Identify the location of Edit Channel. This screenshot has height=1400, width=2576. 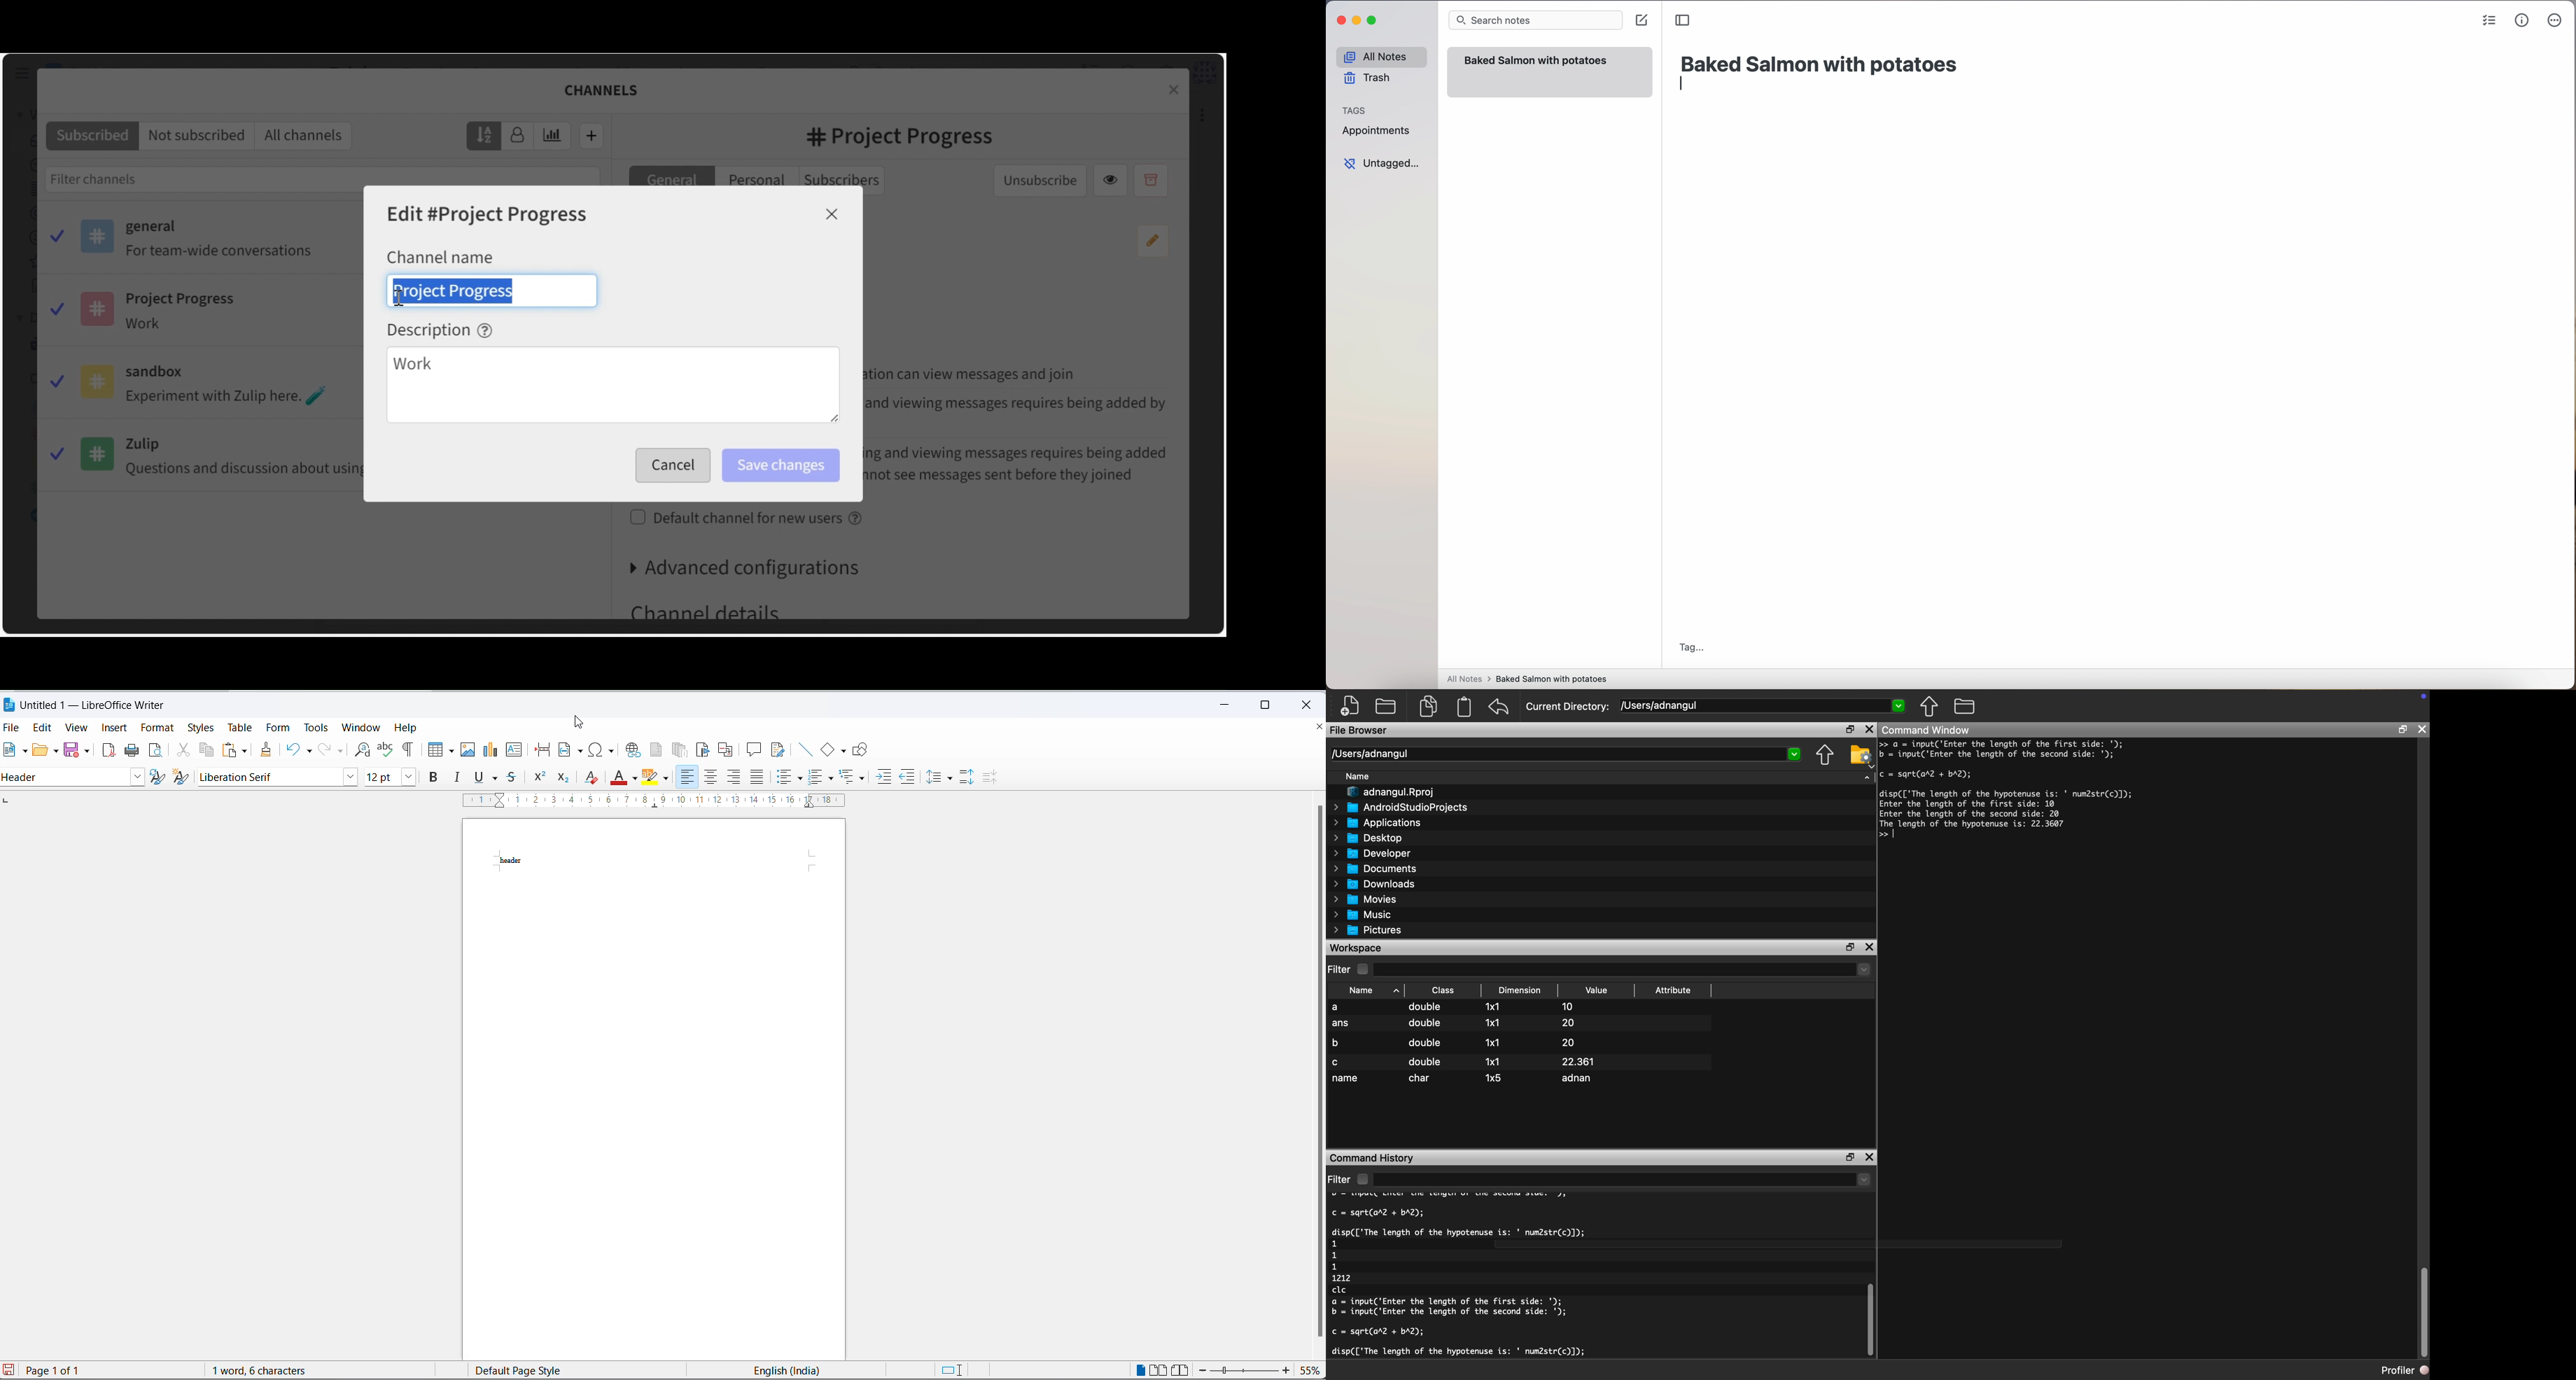
(489, 215).